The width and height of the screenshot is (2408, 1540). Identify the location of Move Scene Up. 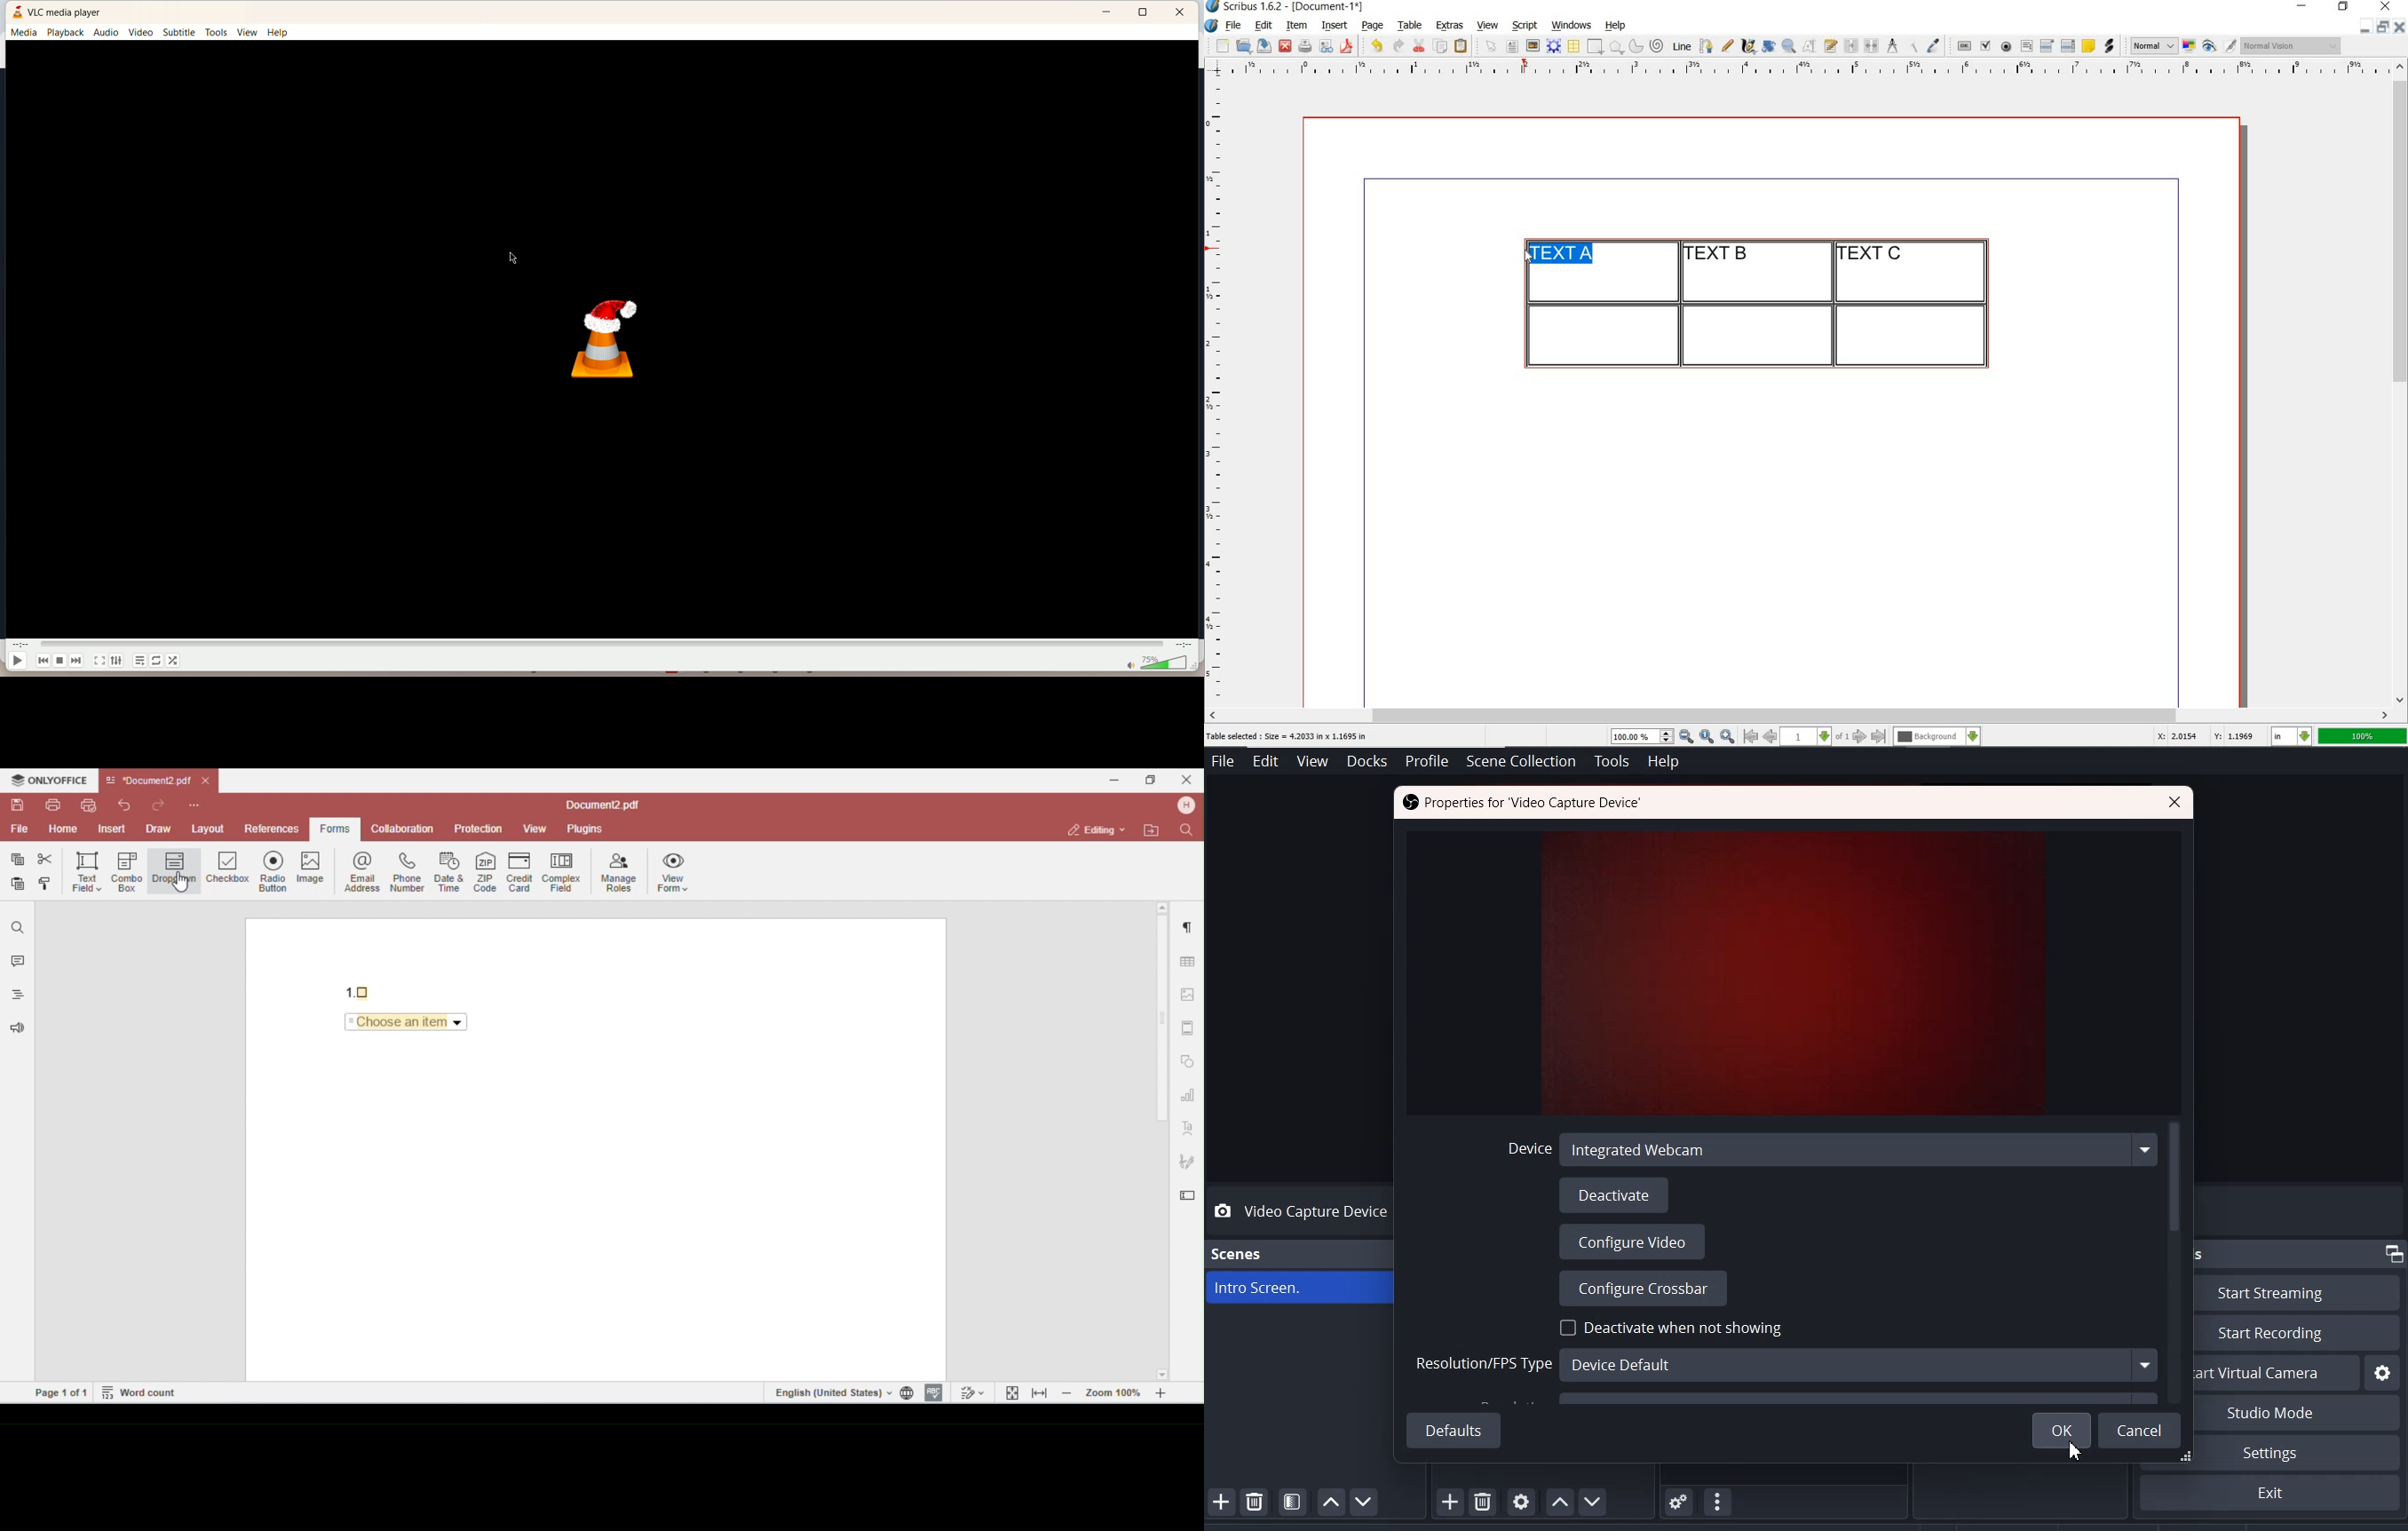
(1331, 1502).